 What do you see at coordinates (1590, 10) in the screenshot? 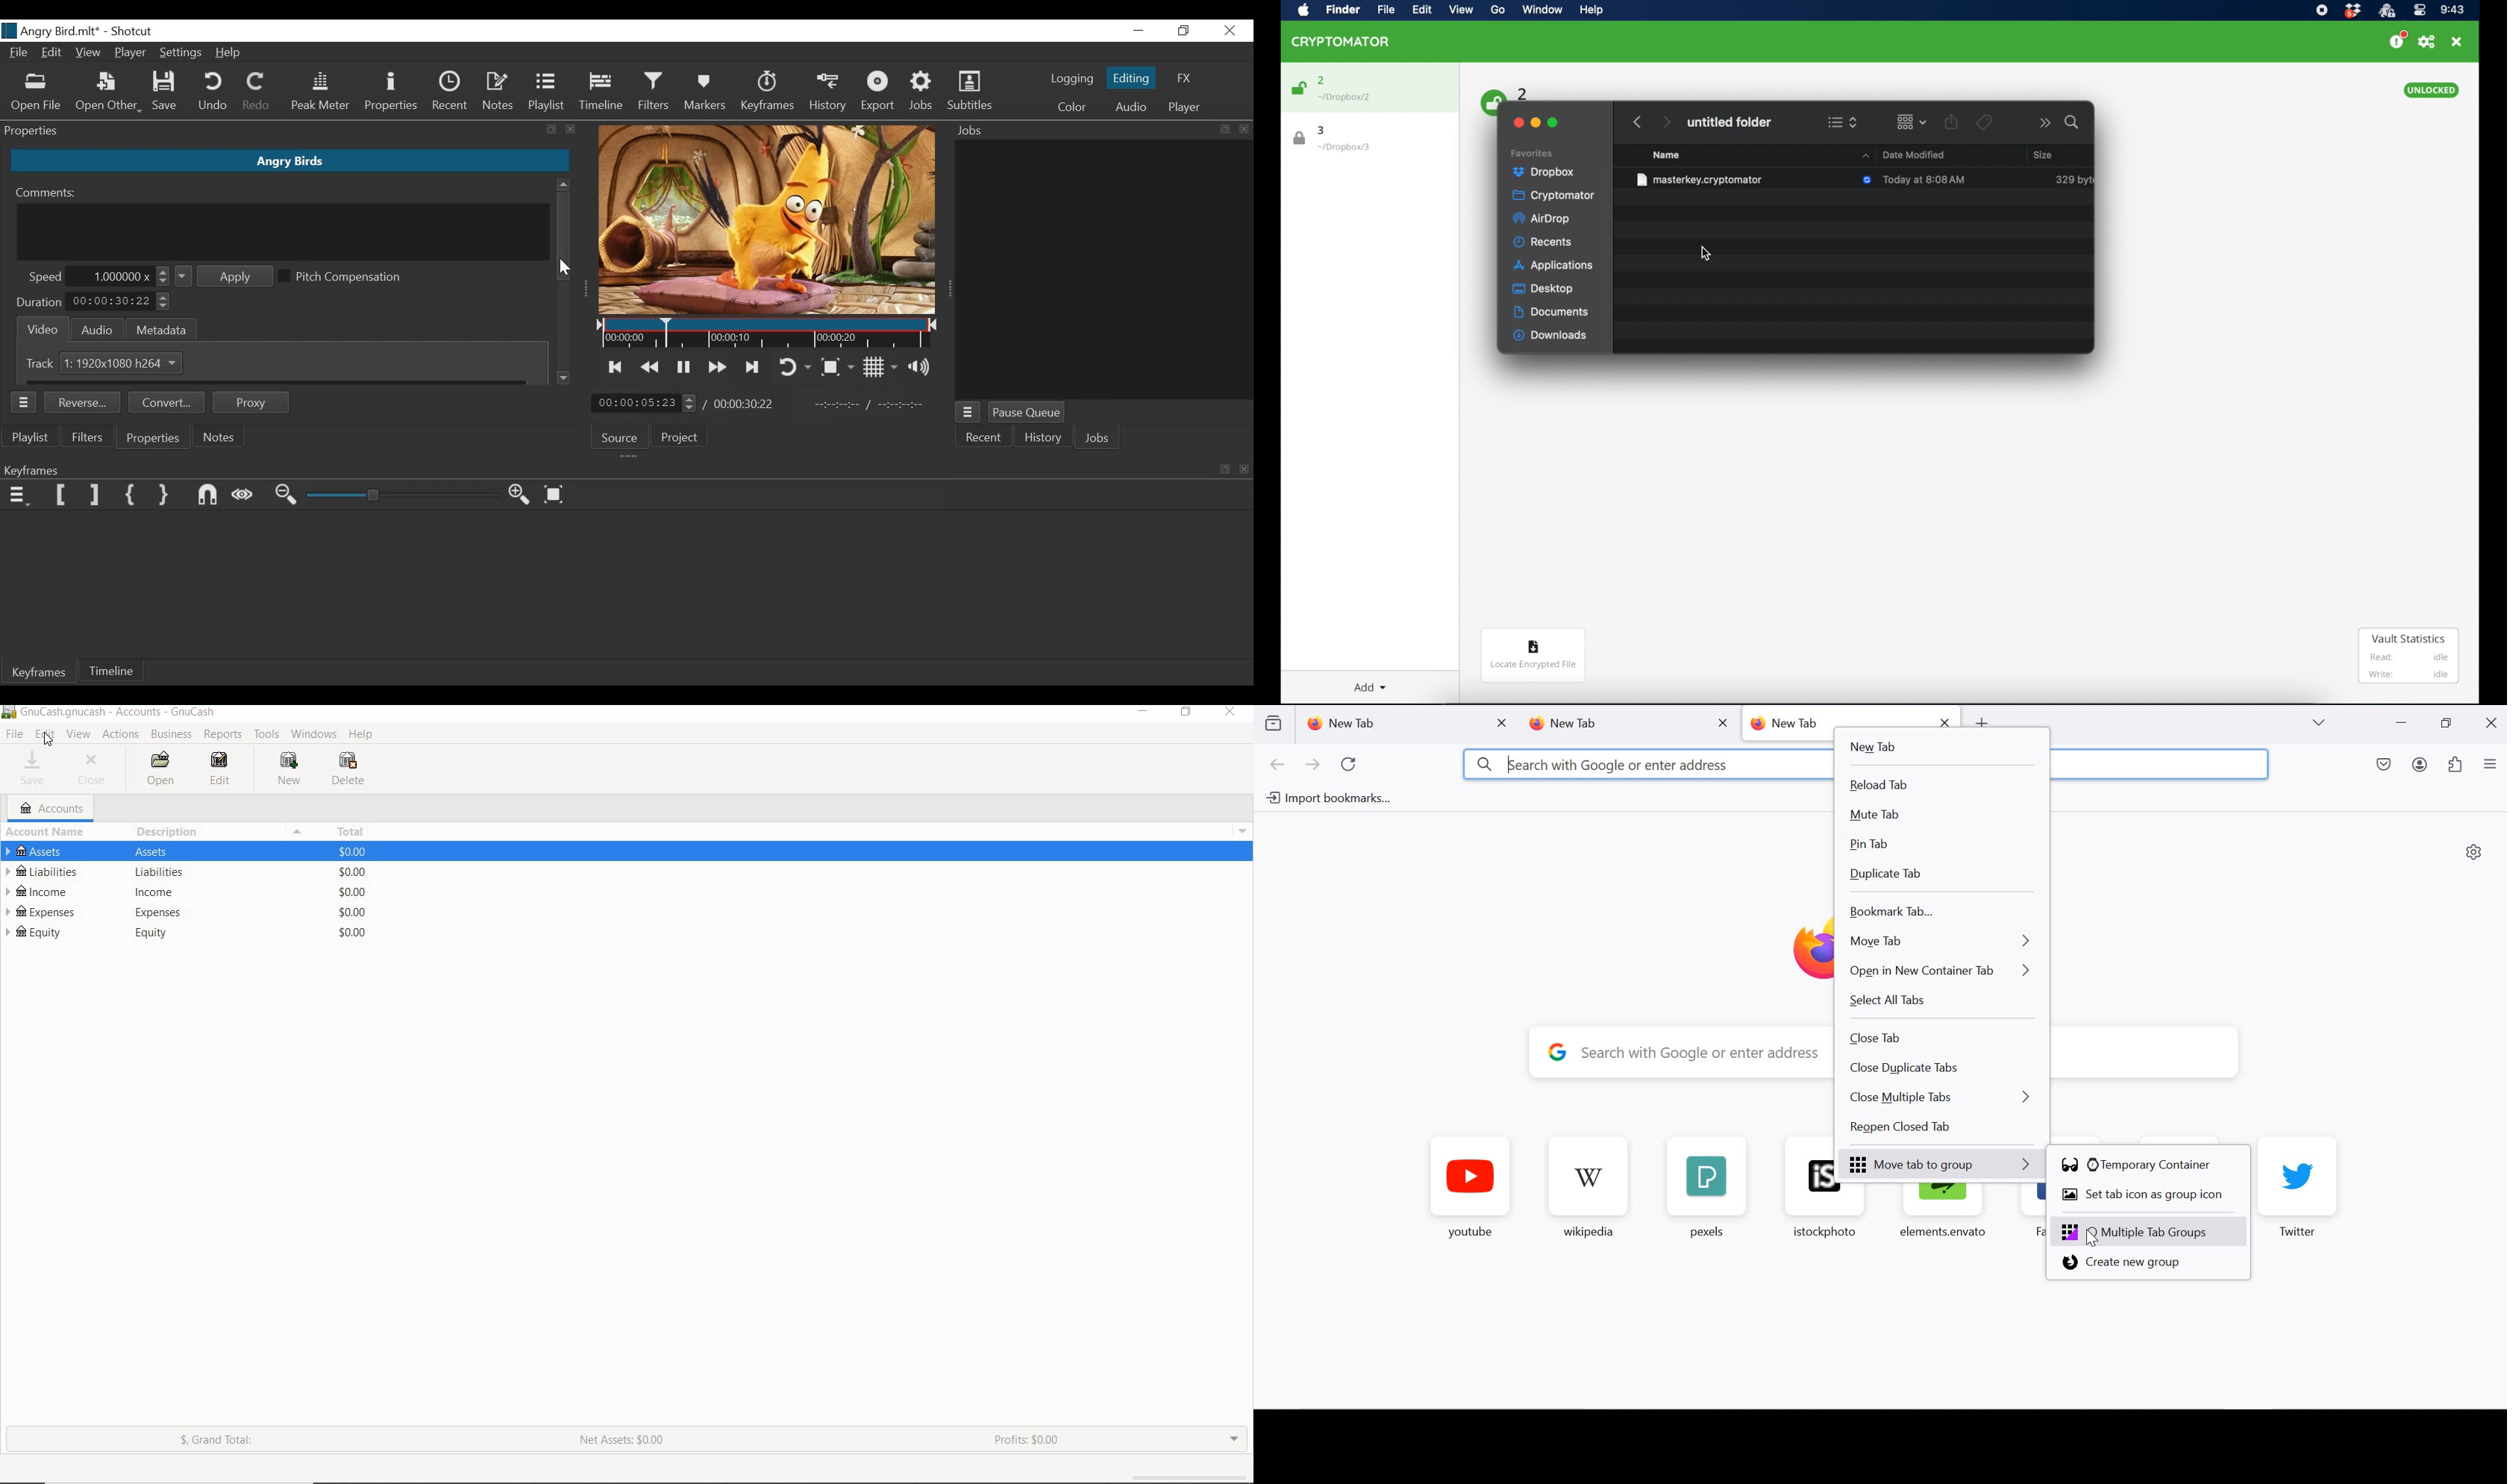
I see `help` at bounding box center [1590, 10].